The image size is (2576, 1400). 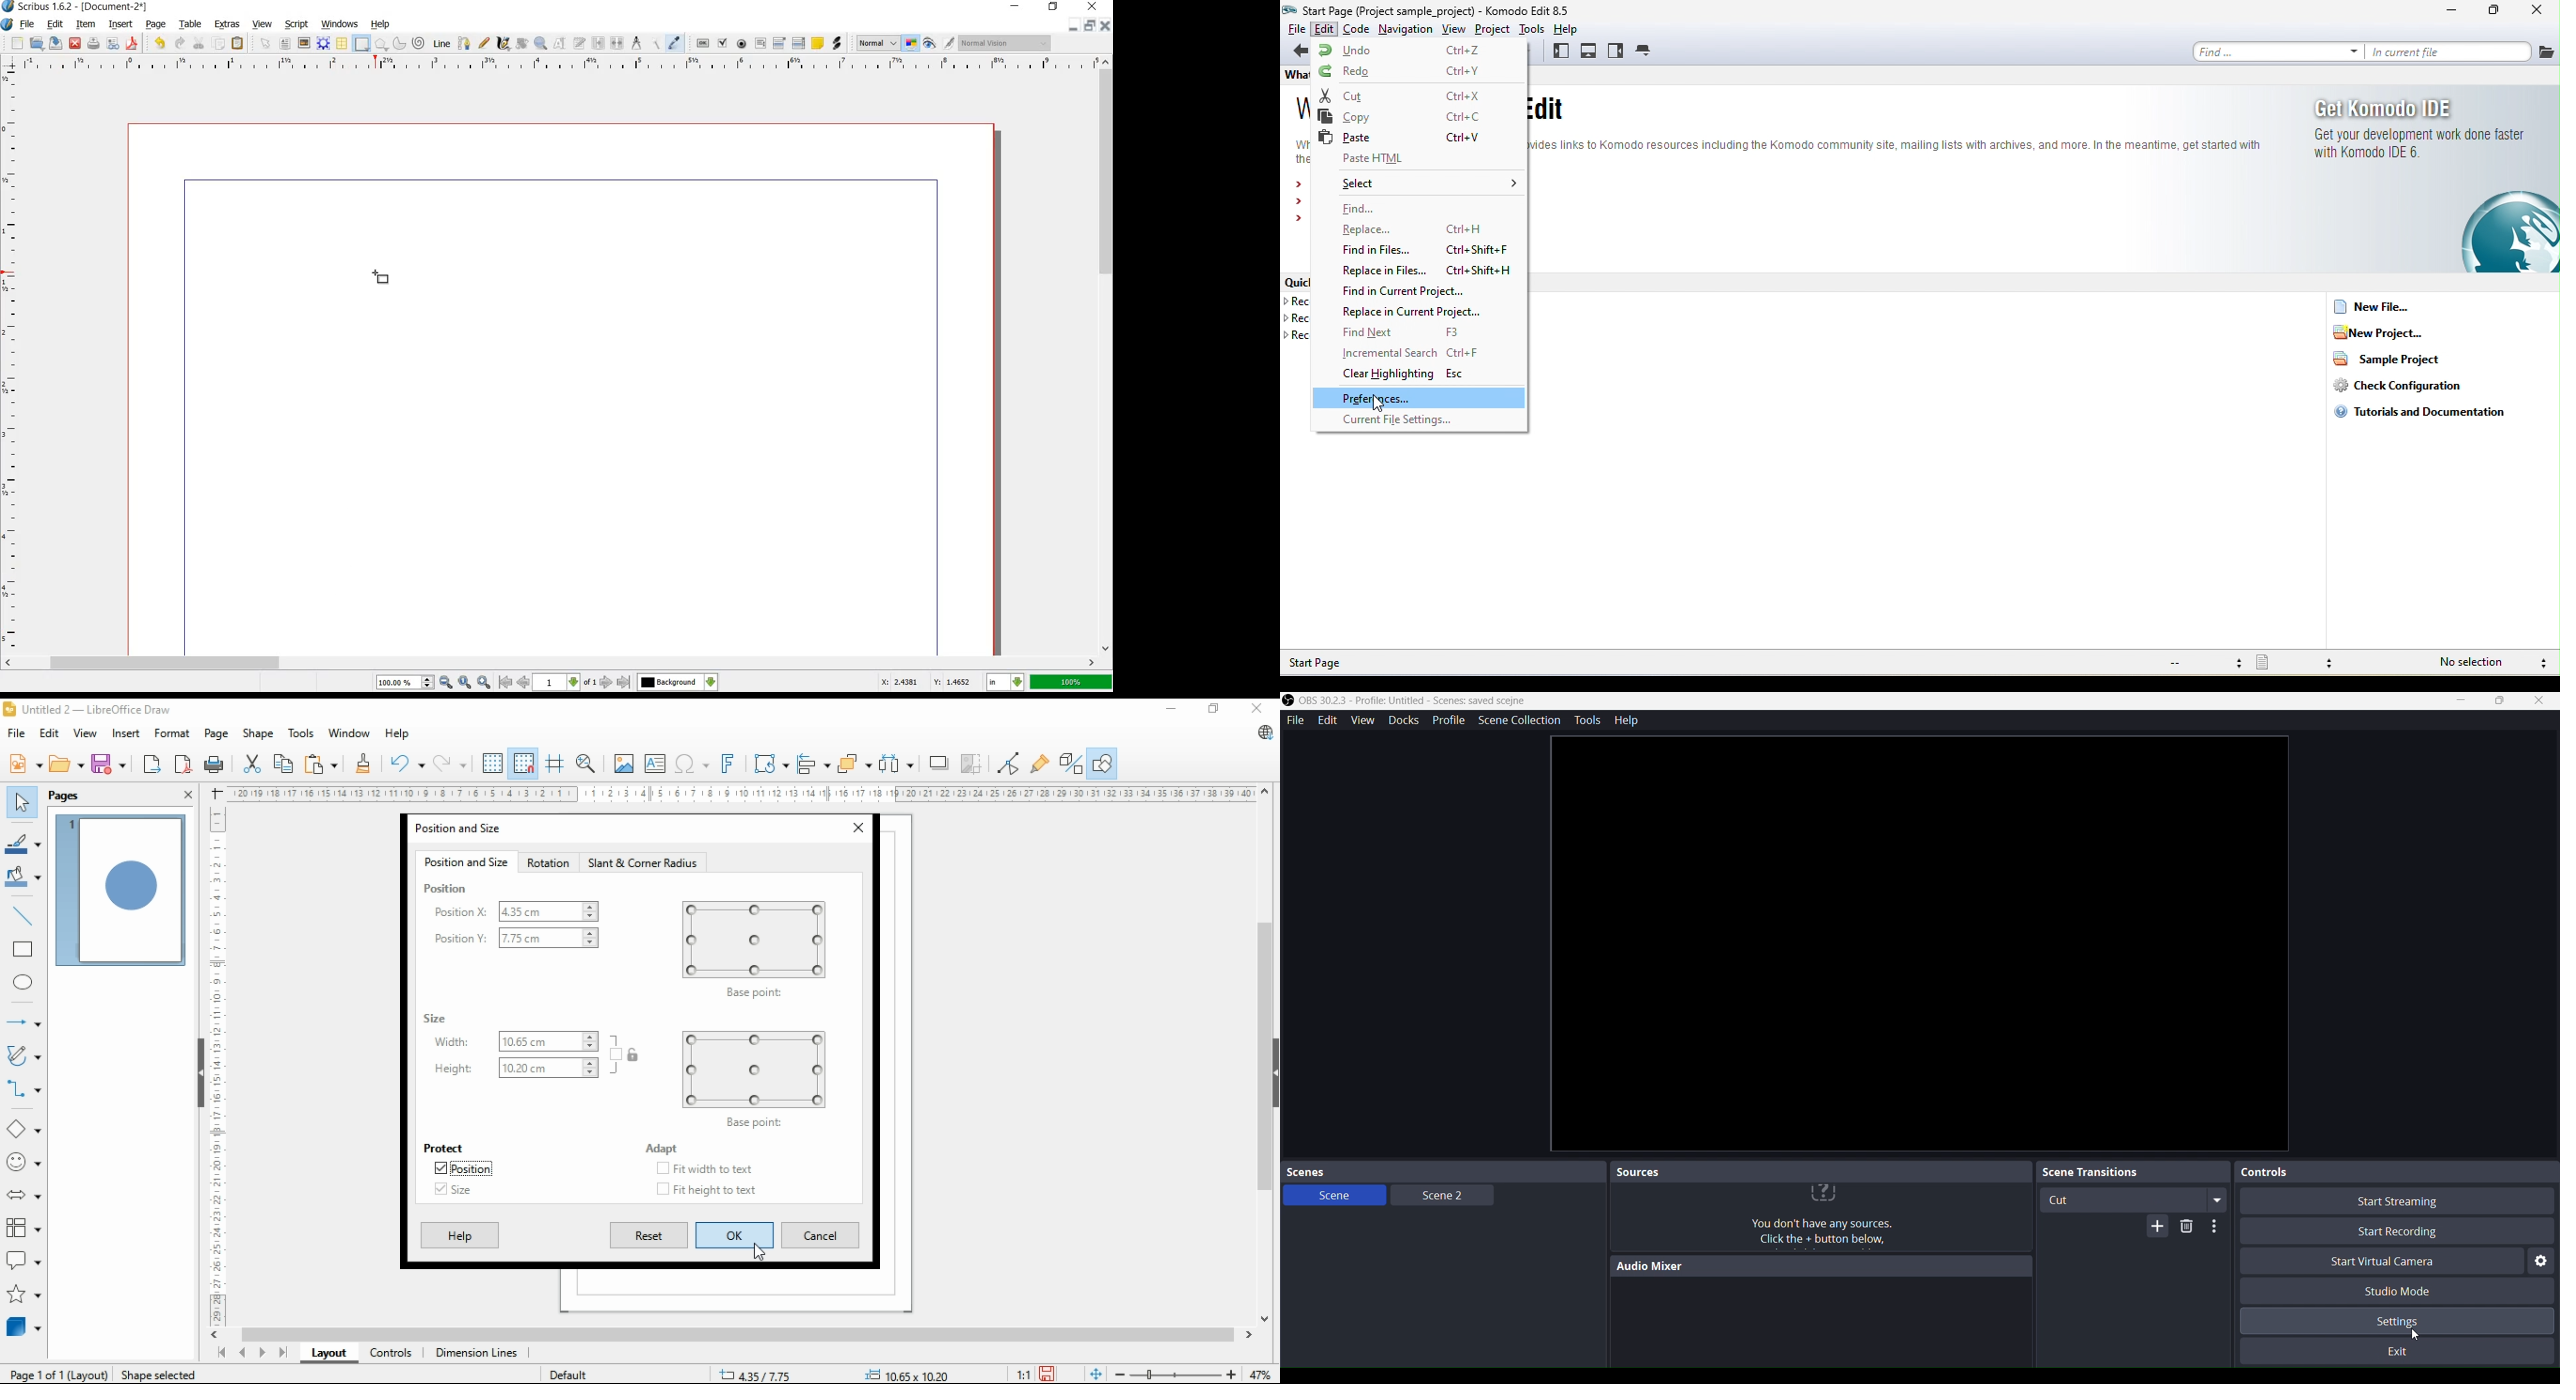 What do you see at coordinates (502, 43) in the screenshot?
I see `CALLIGRAPHIC LINE` at bounding box center [502, 43].